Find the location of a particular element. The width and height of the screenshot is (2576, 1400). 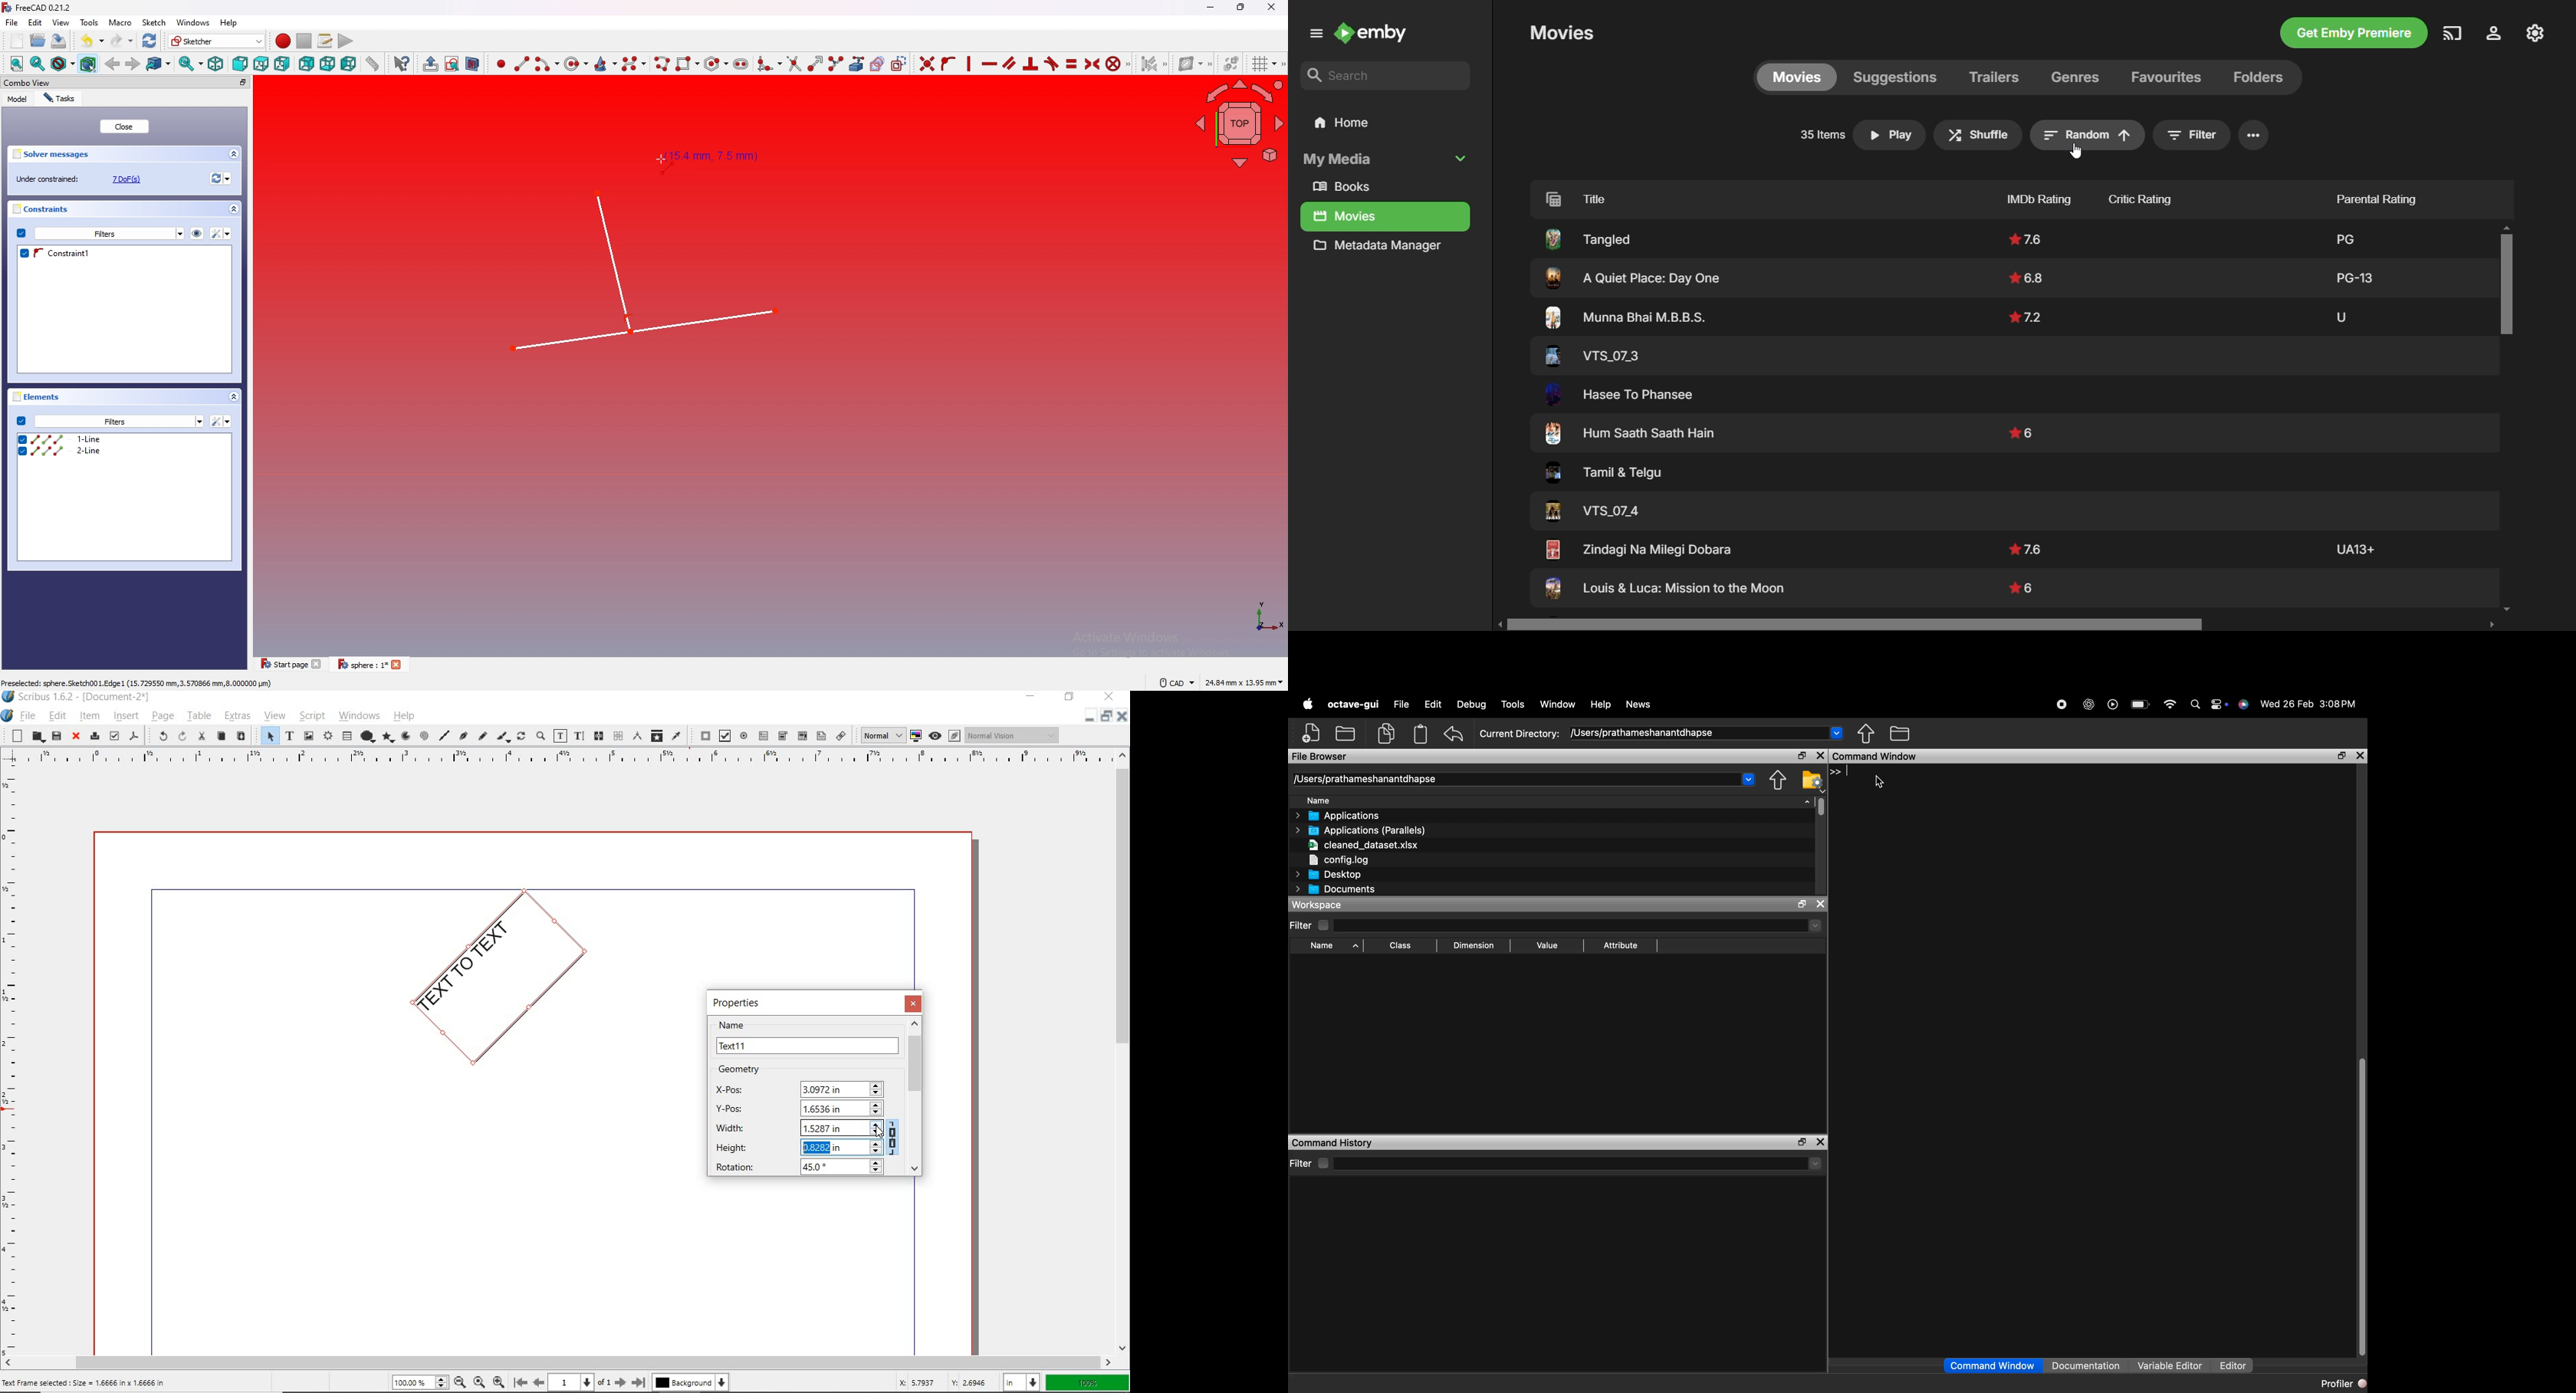

Dimension is located at coordinates (1472, 945).